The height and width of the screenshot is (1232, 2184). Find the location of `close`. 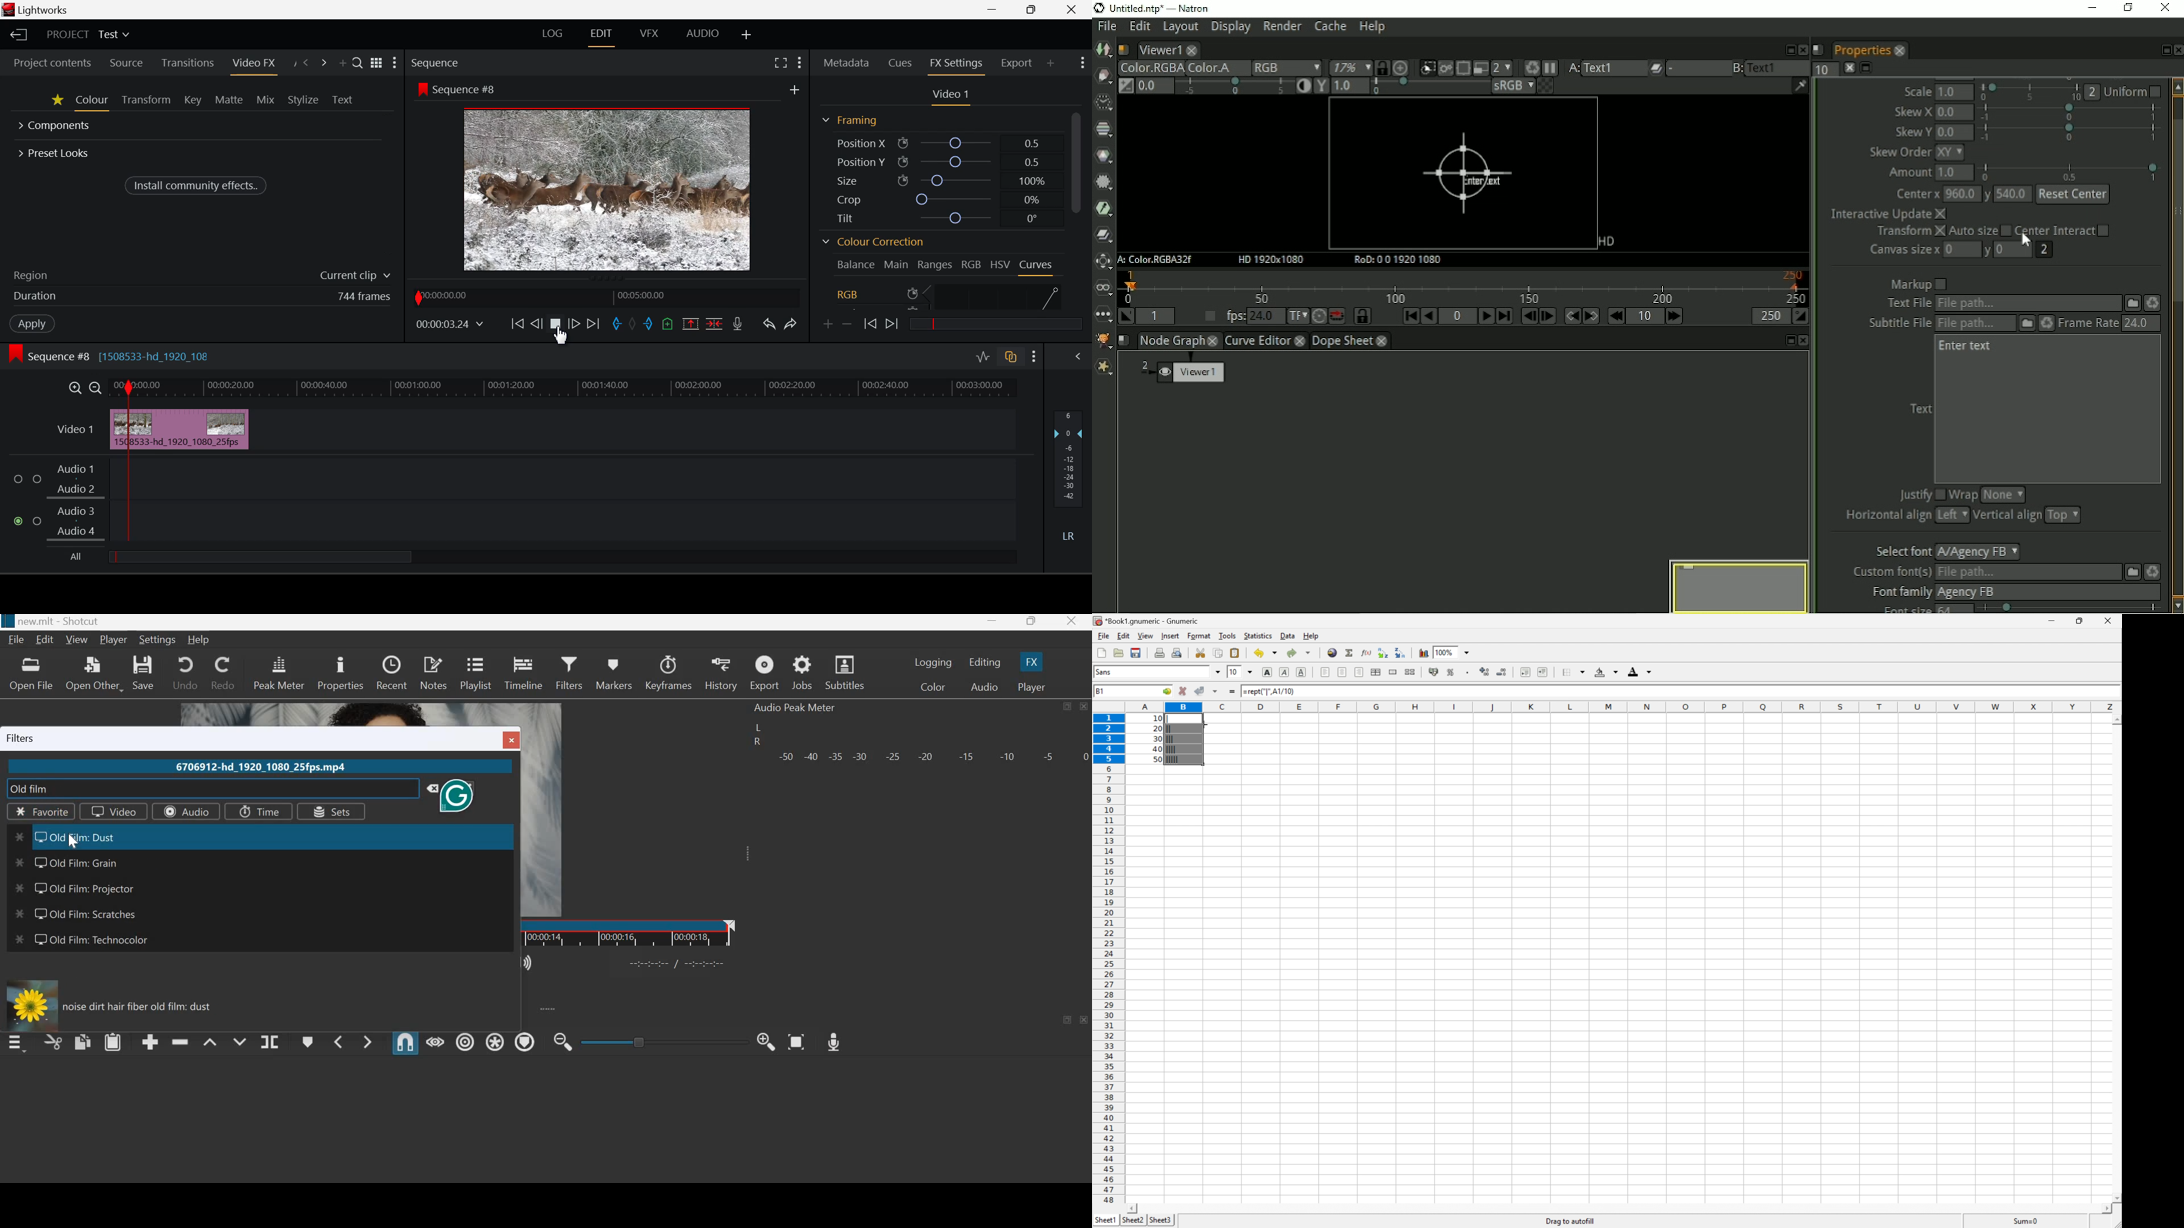

close is located at coordinates (1085, 1021).